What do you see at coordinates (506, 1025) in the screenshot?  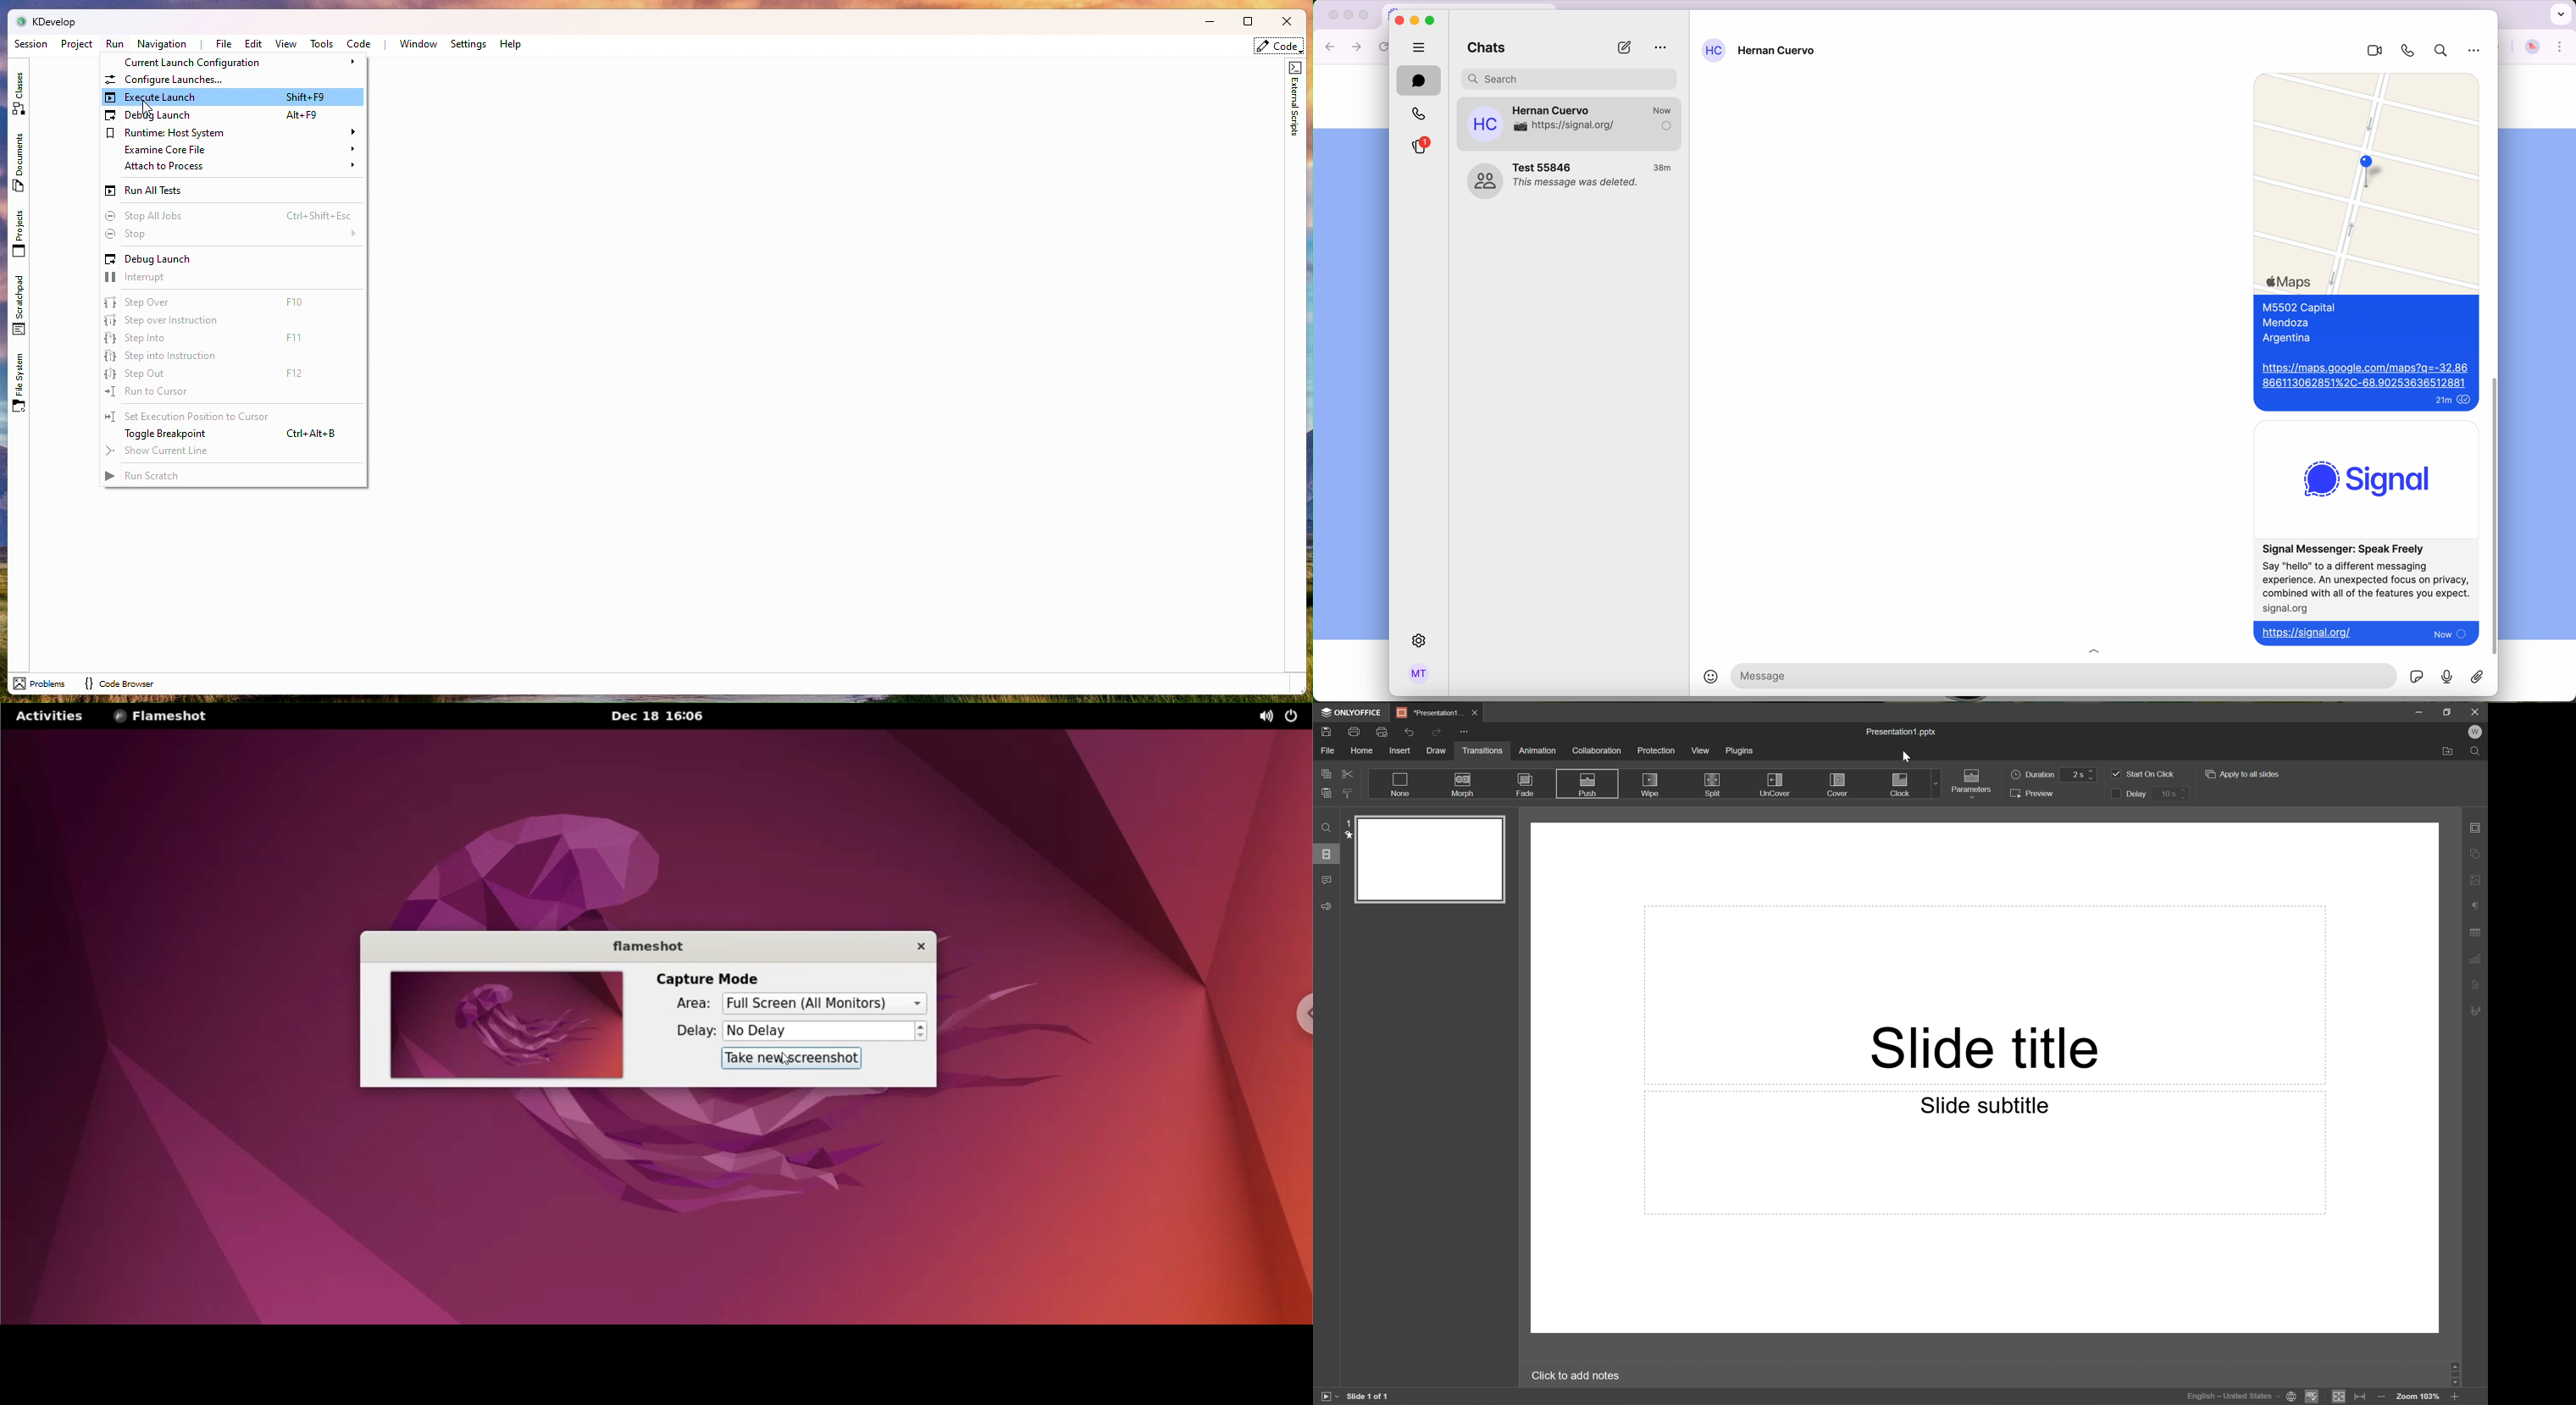 I see `screenshot preview` at bounding box center [506, 1025].